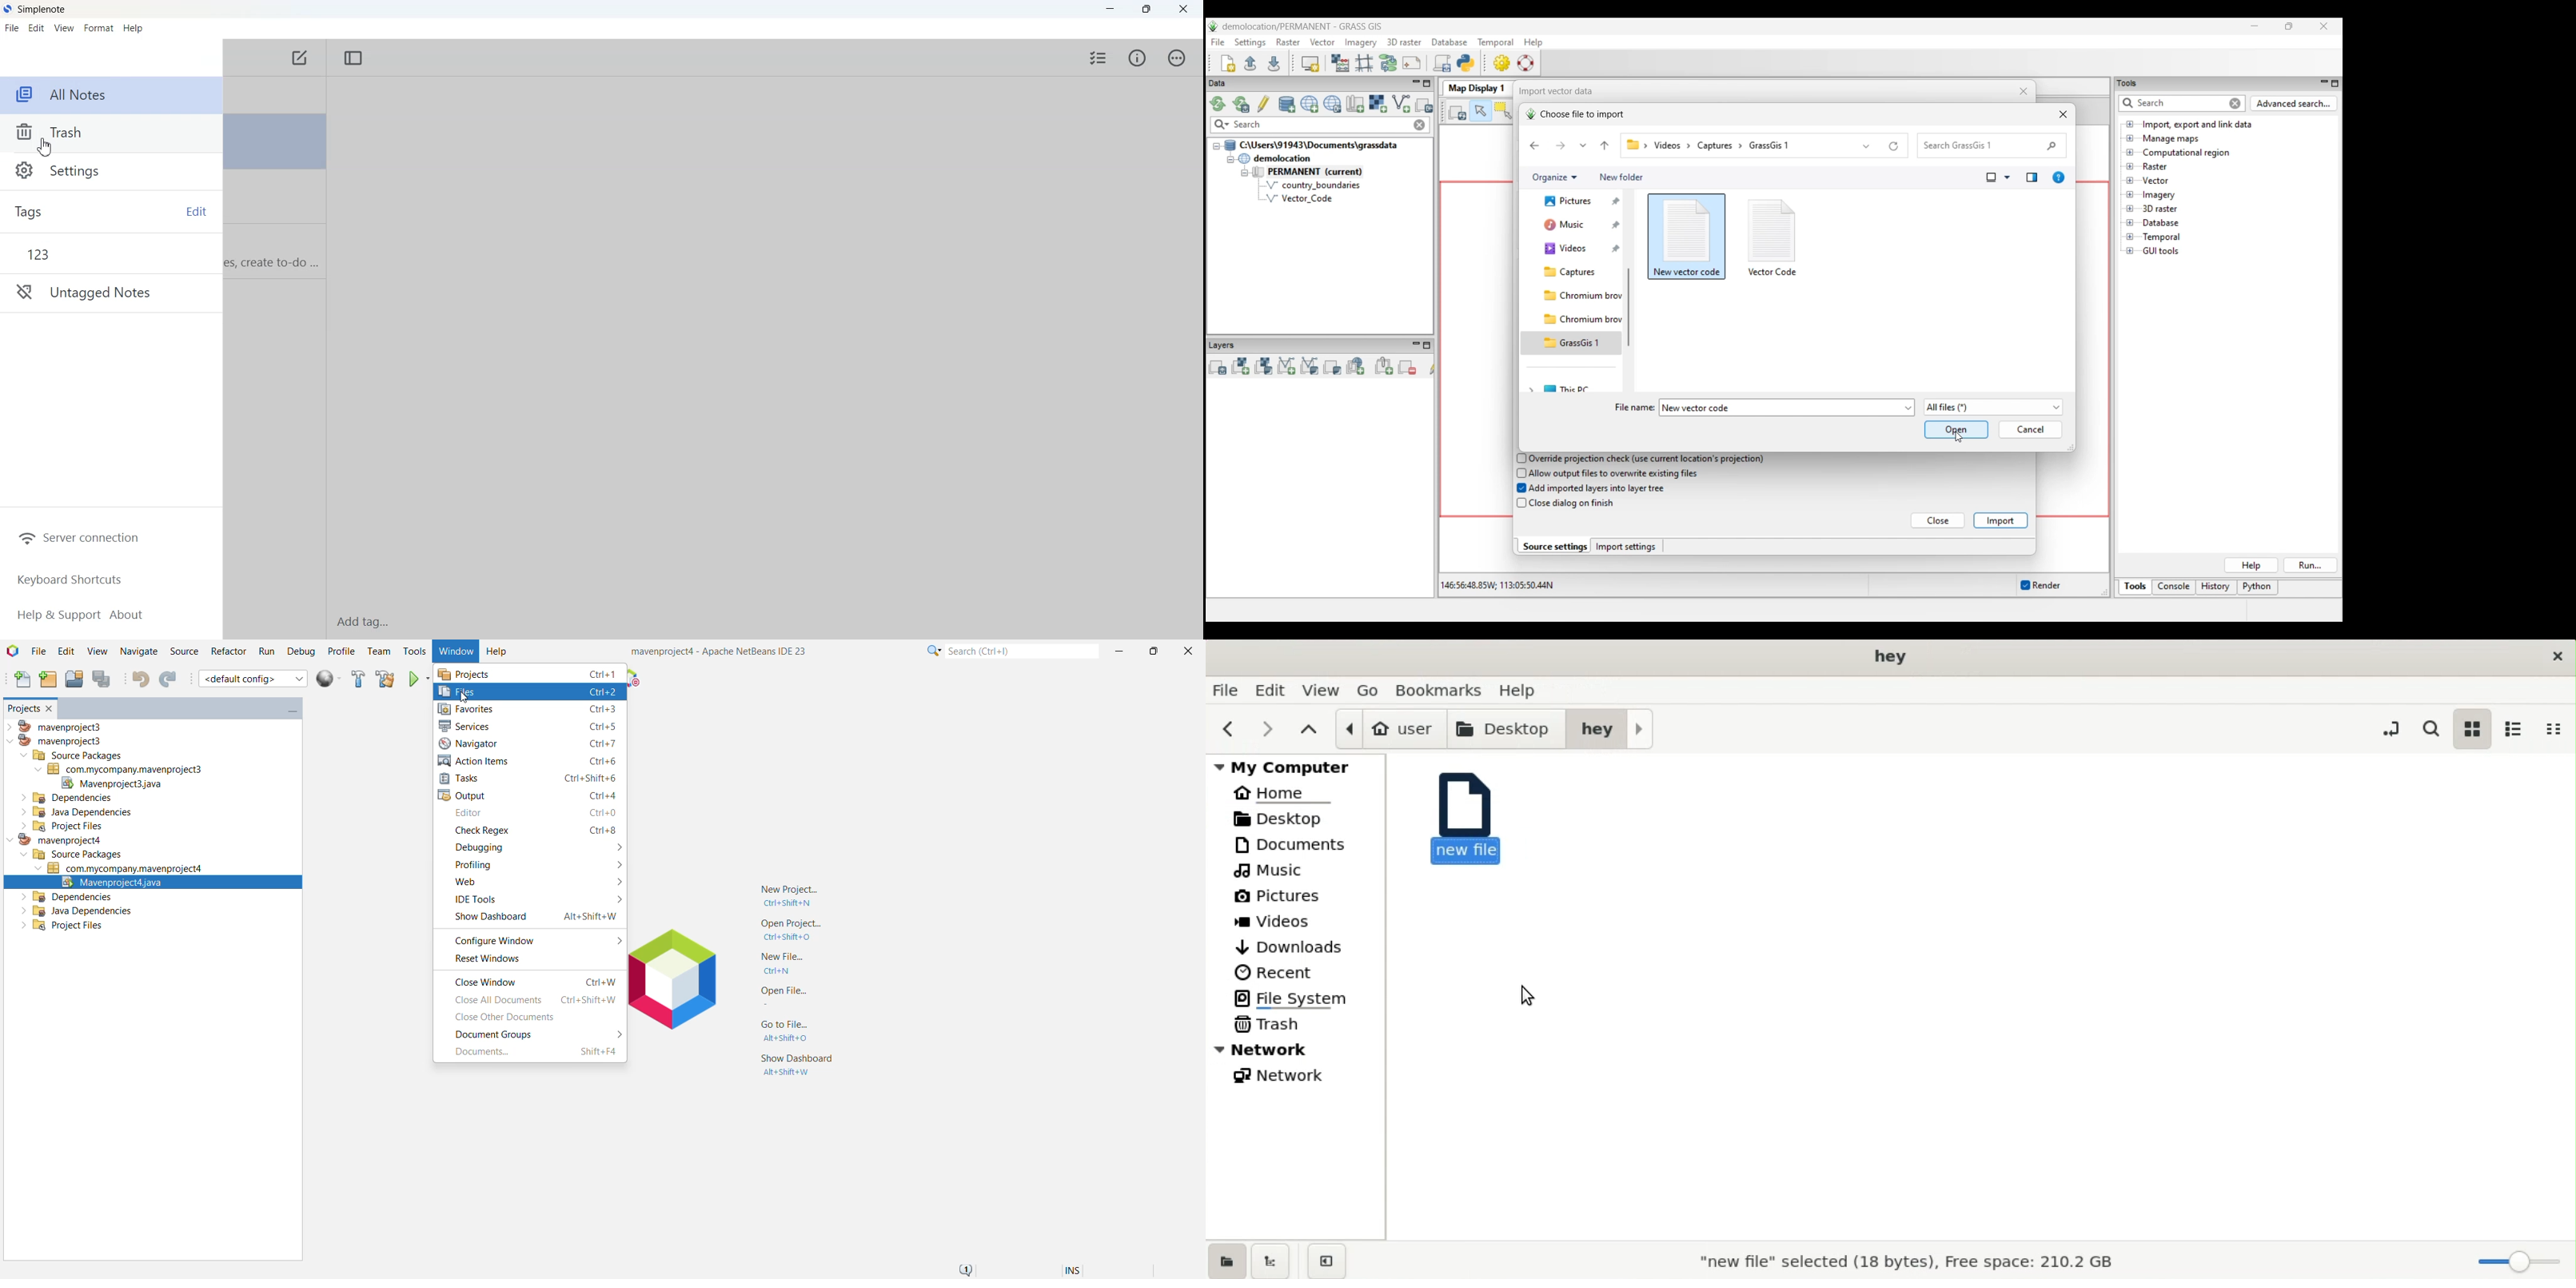  Describe the element at coordinates (1218, 104) in the screenshot. I see `Reload GRASS projects` at that location.